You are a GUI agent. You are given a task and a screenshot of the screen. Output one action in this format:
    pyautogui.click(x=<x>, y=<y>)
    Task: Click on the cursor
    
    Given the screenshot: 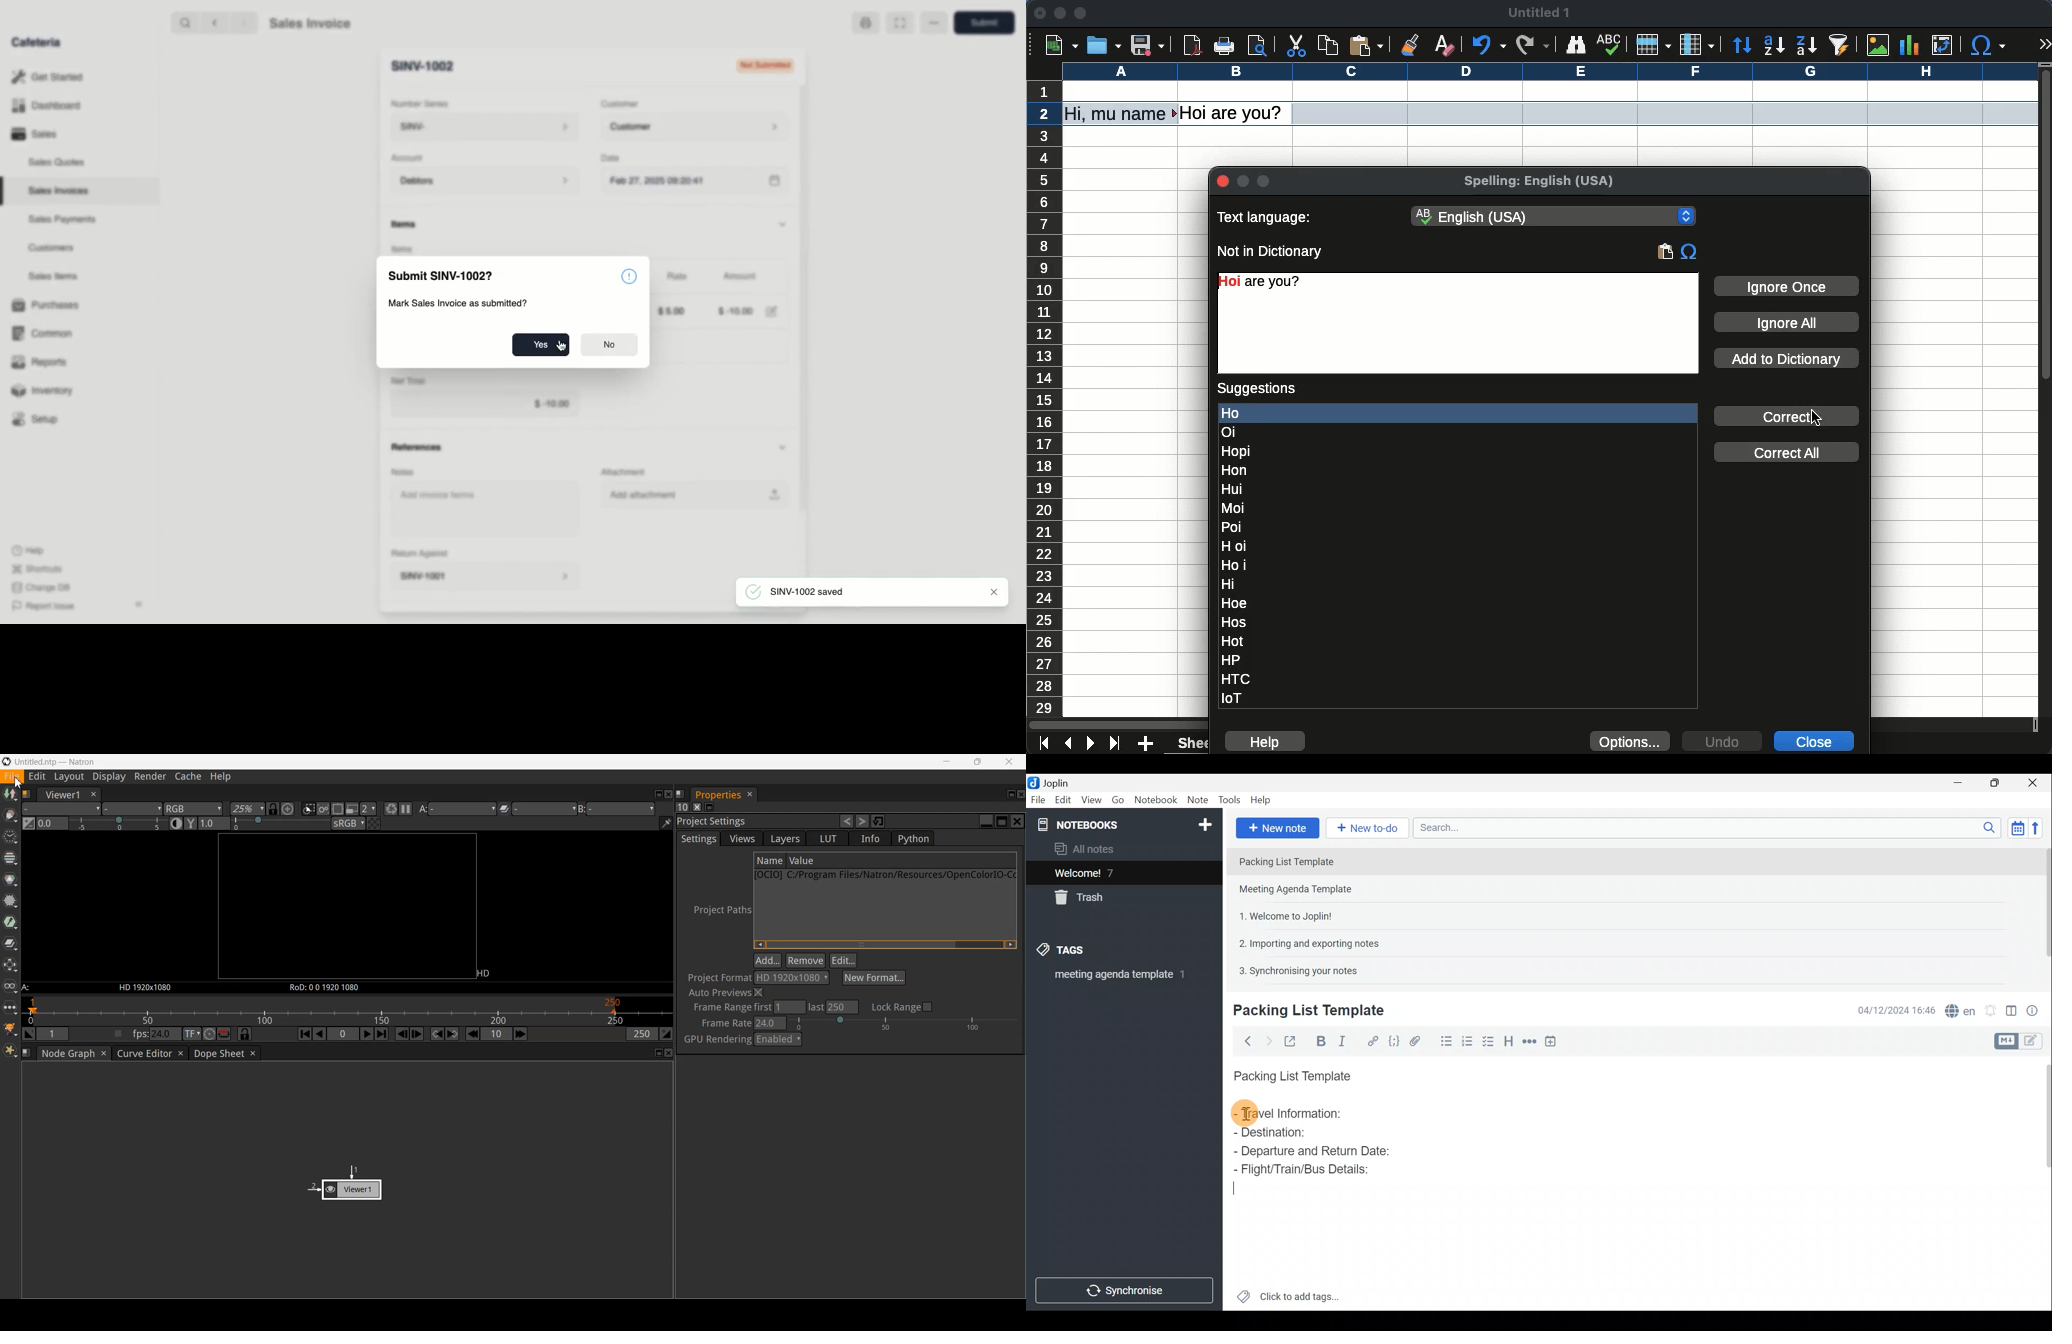 What is the action you would take?
    pyautogui.click(x=1816, y=418)
    